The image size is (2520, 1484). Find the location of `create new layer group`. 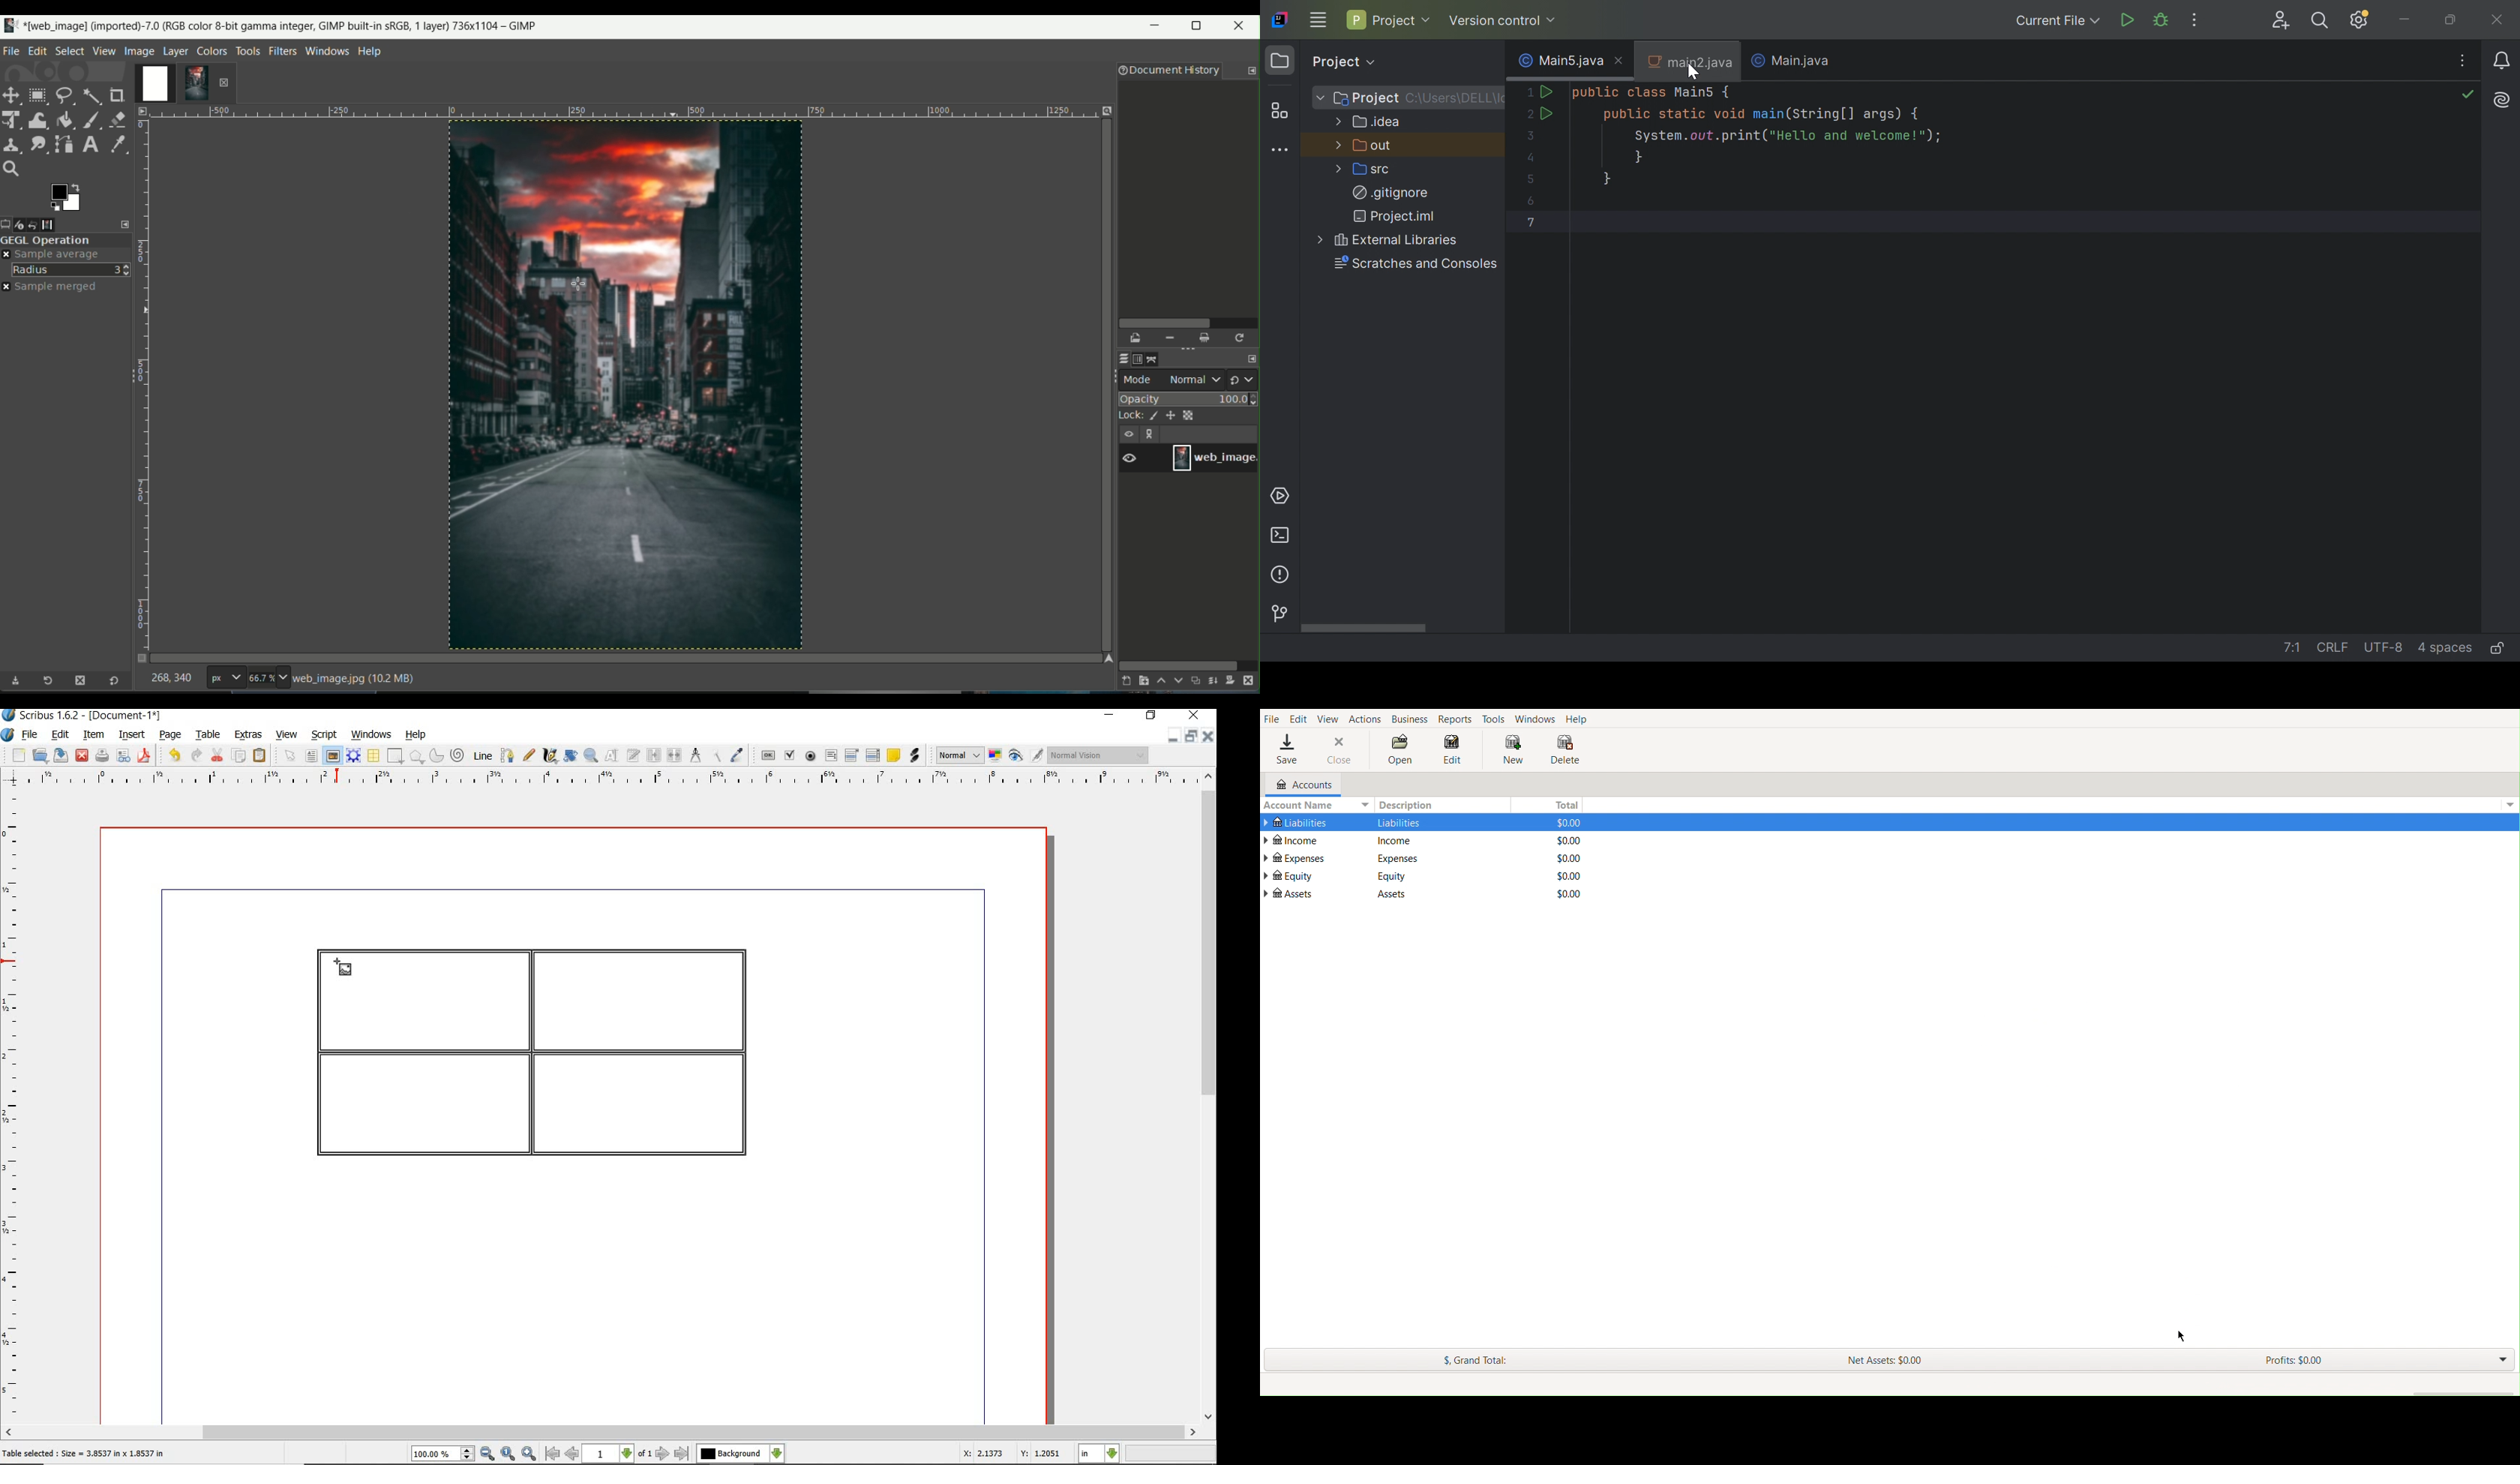

create new layer group is located at coordinates (1143, 681).